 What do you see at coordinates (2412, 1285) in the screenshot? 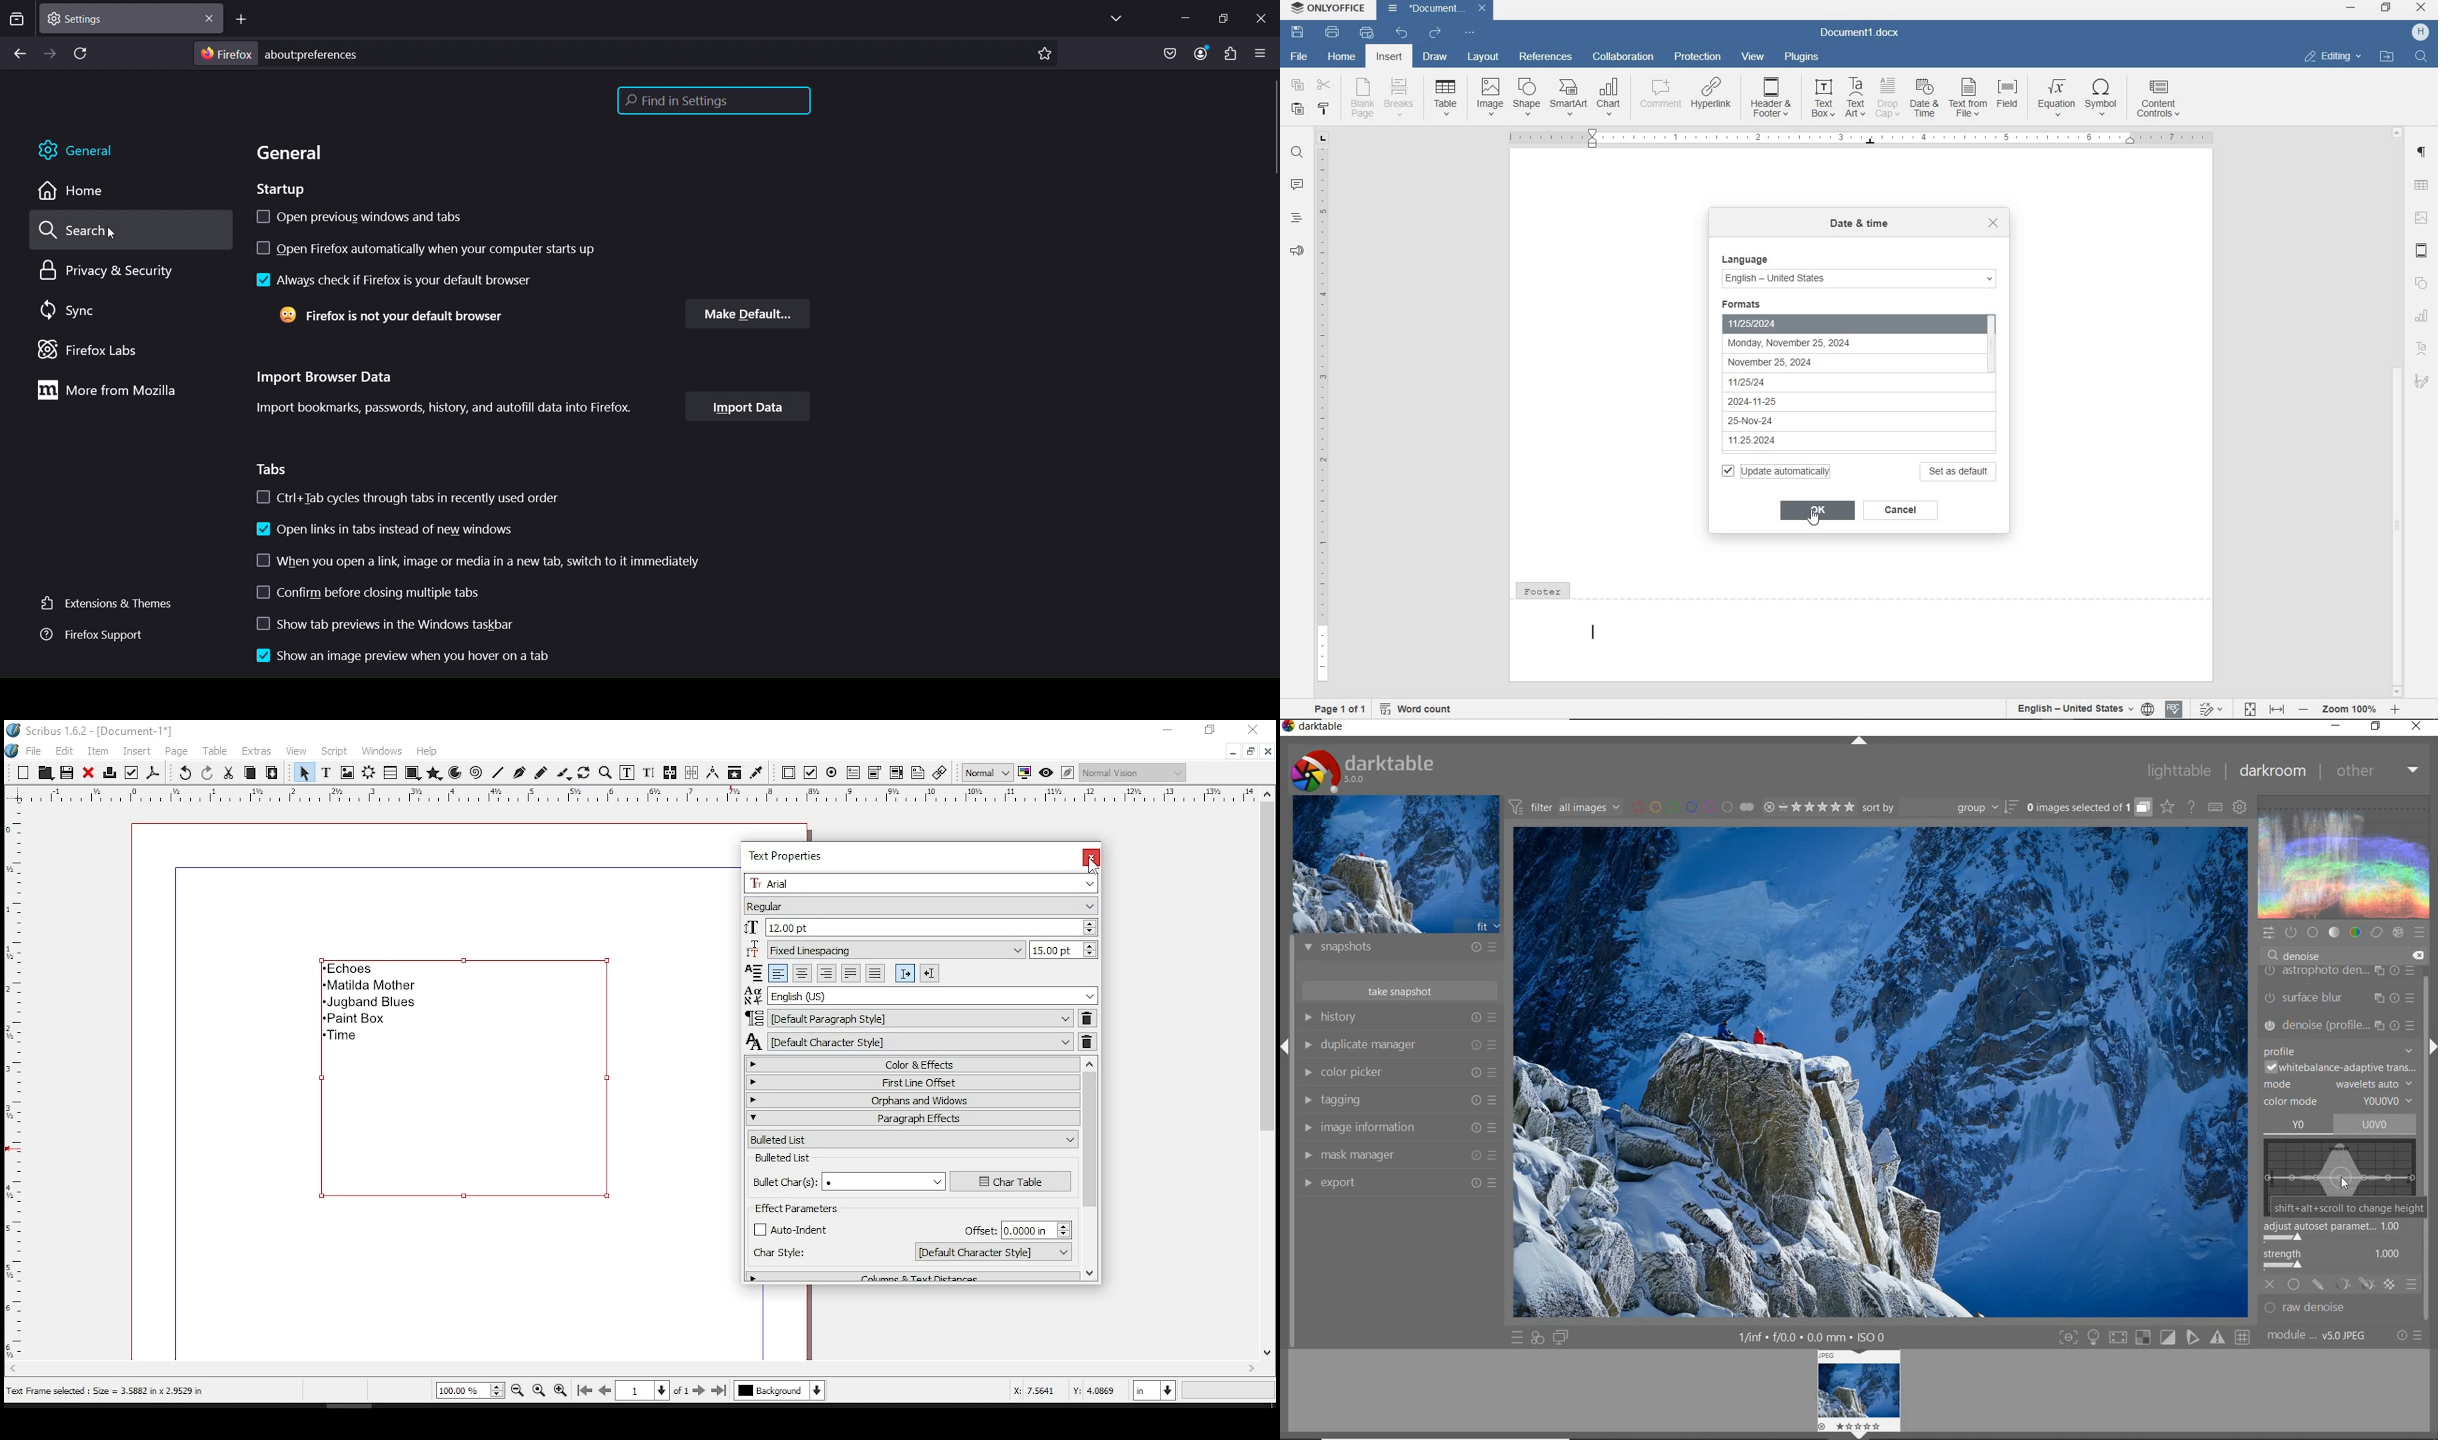
I see `BLENDING OPTIONS` at bounding box center [2412, 1285].